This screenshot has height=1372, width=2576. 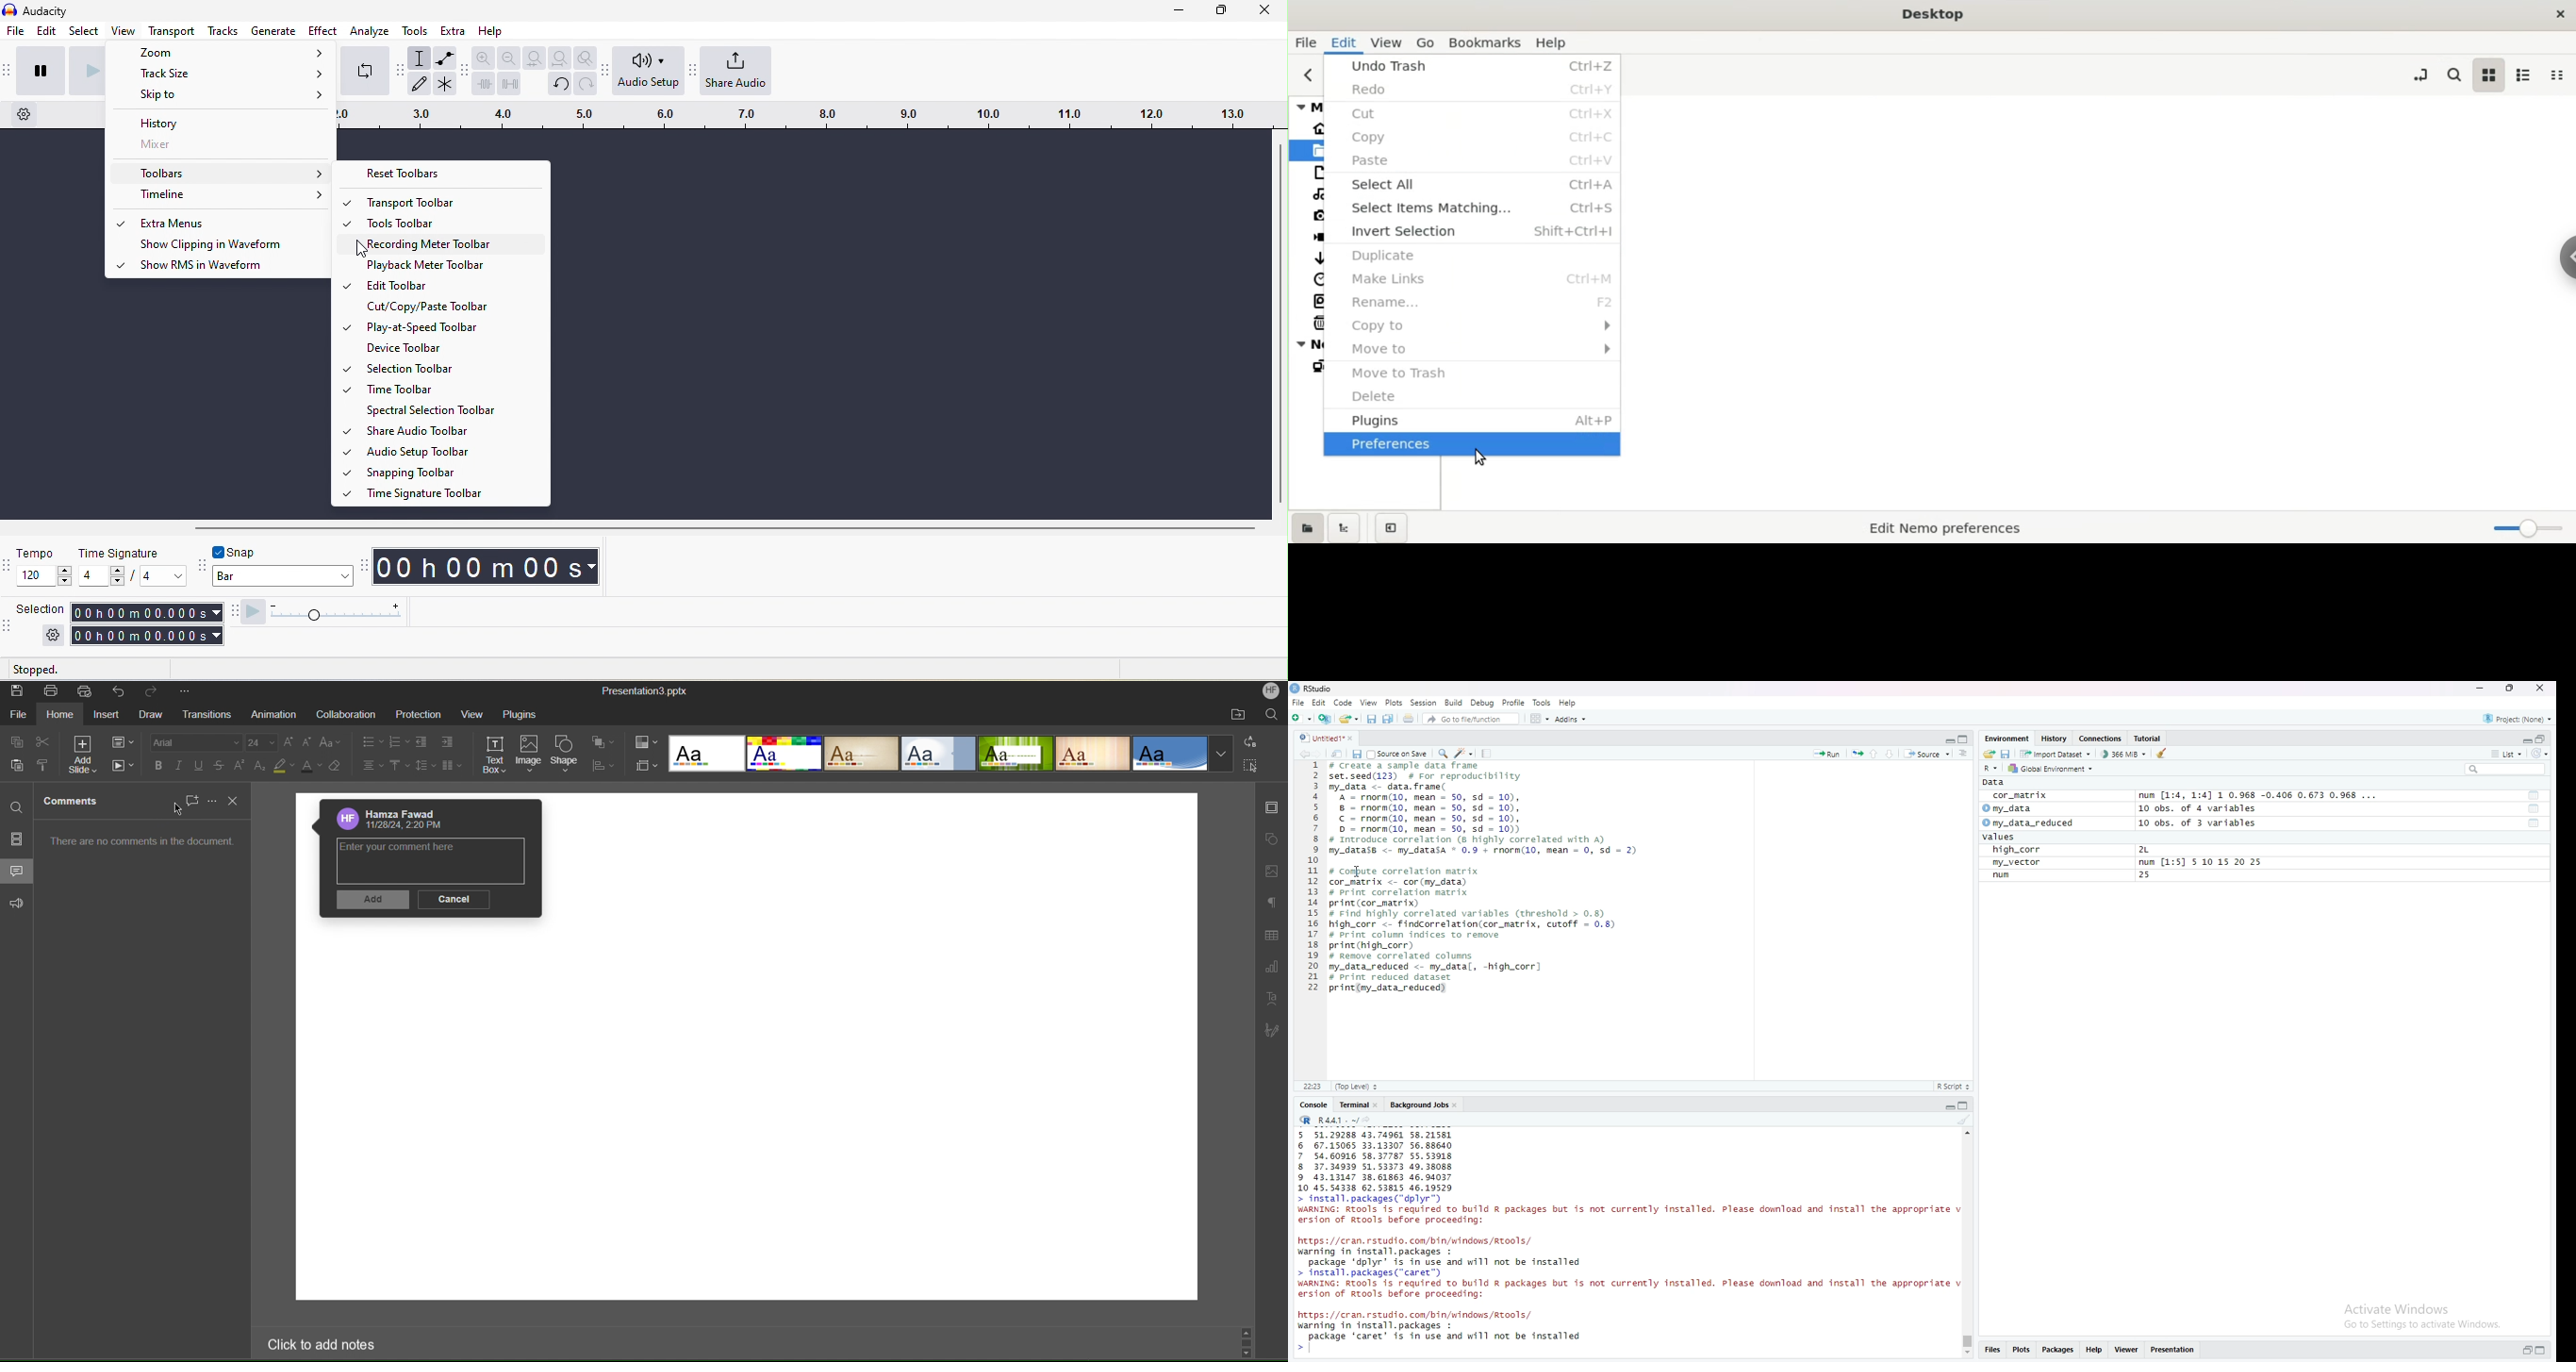 I want to click on time signature, so click(x=121, y=554).